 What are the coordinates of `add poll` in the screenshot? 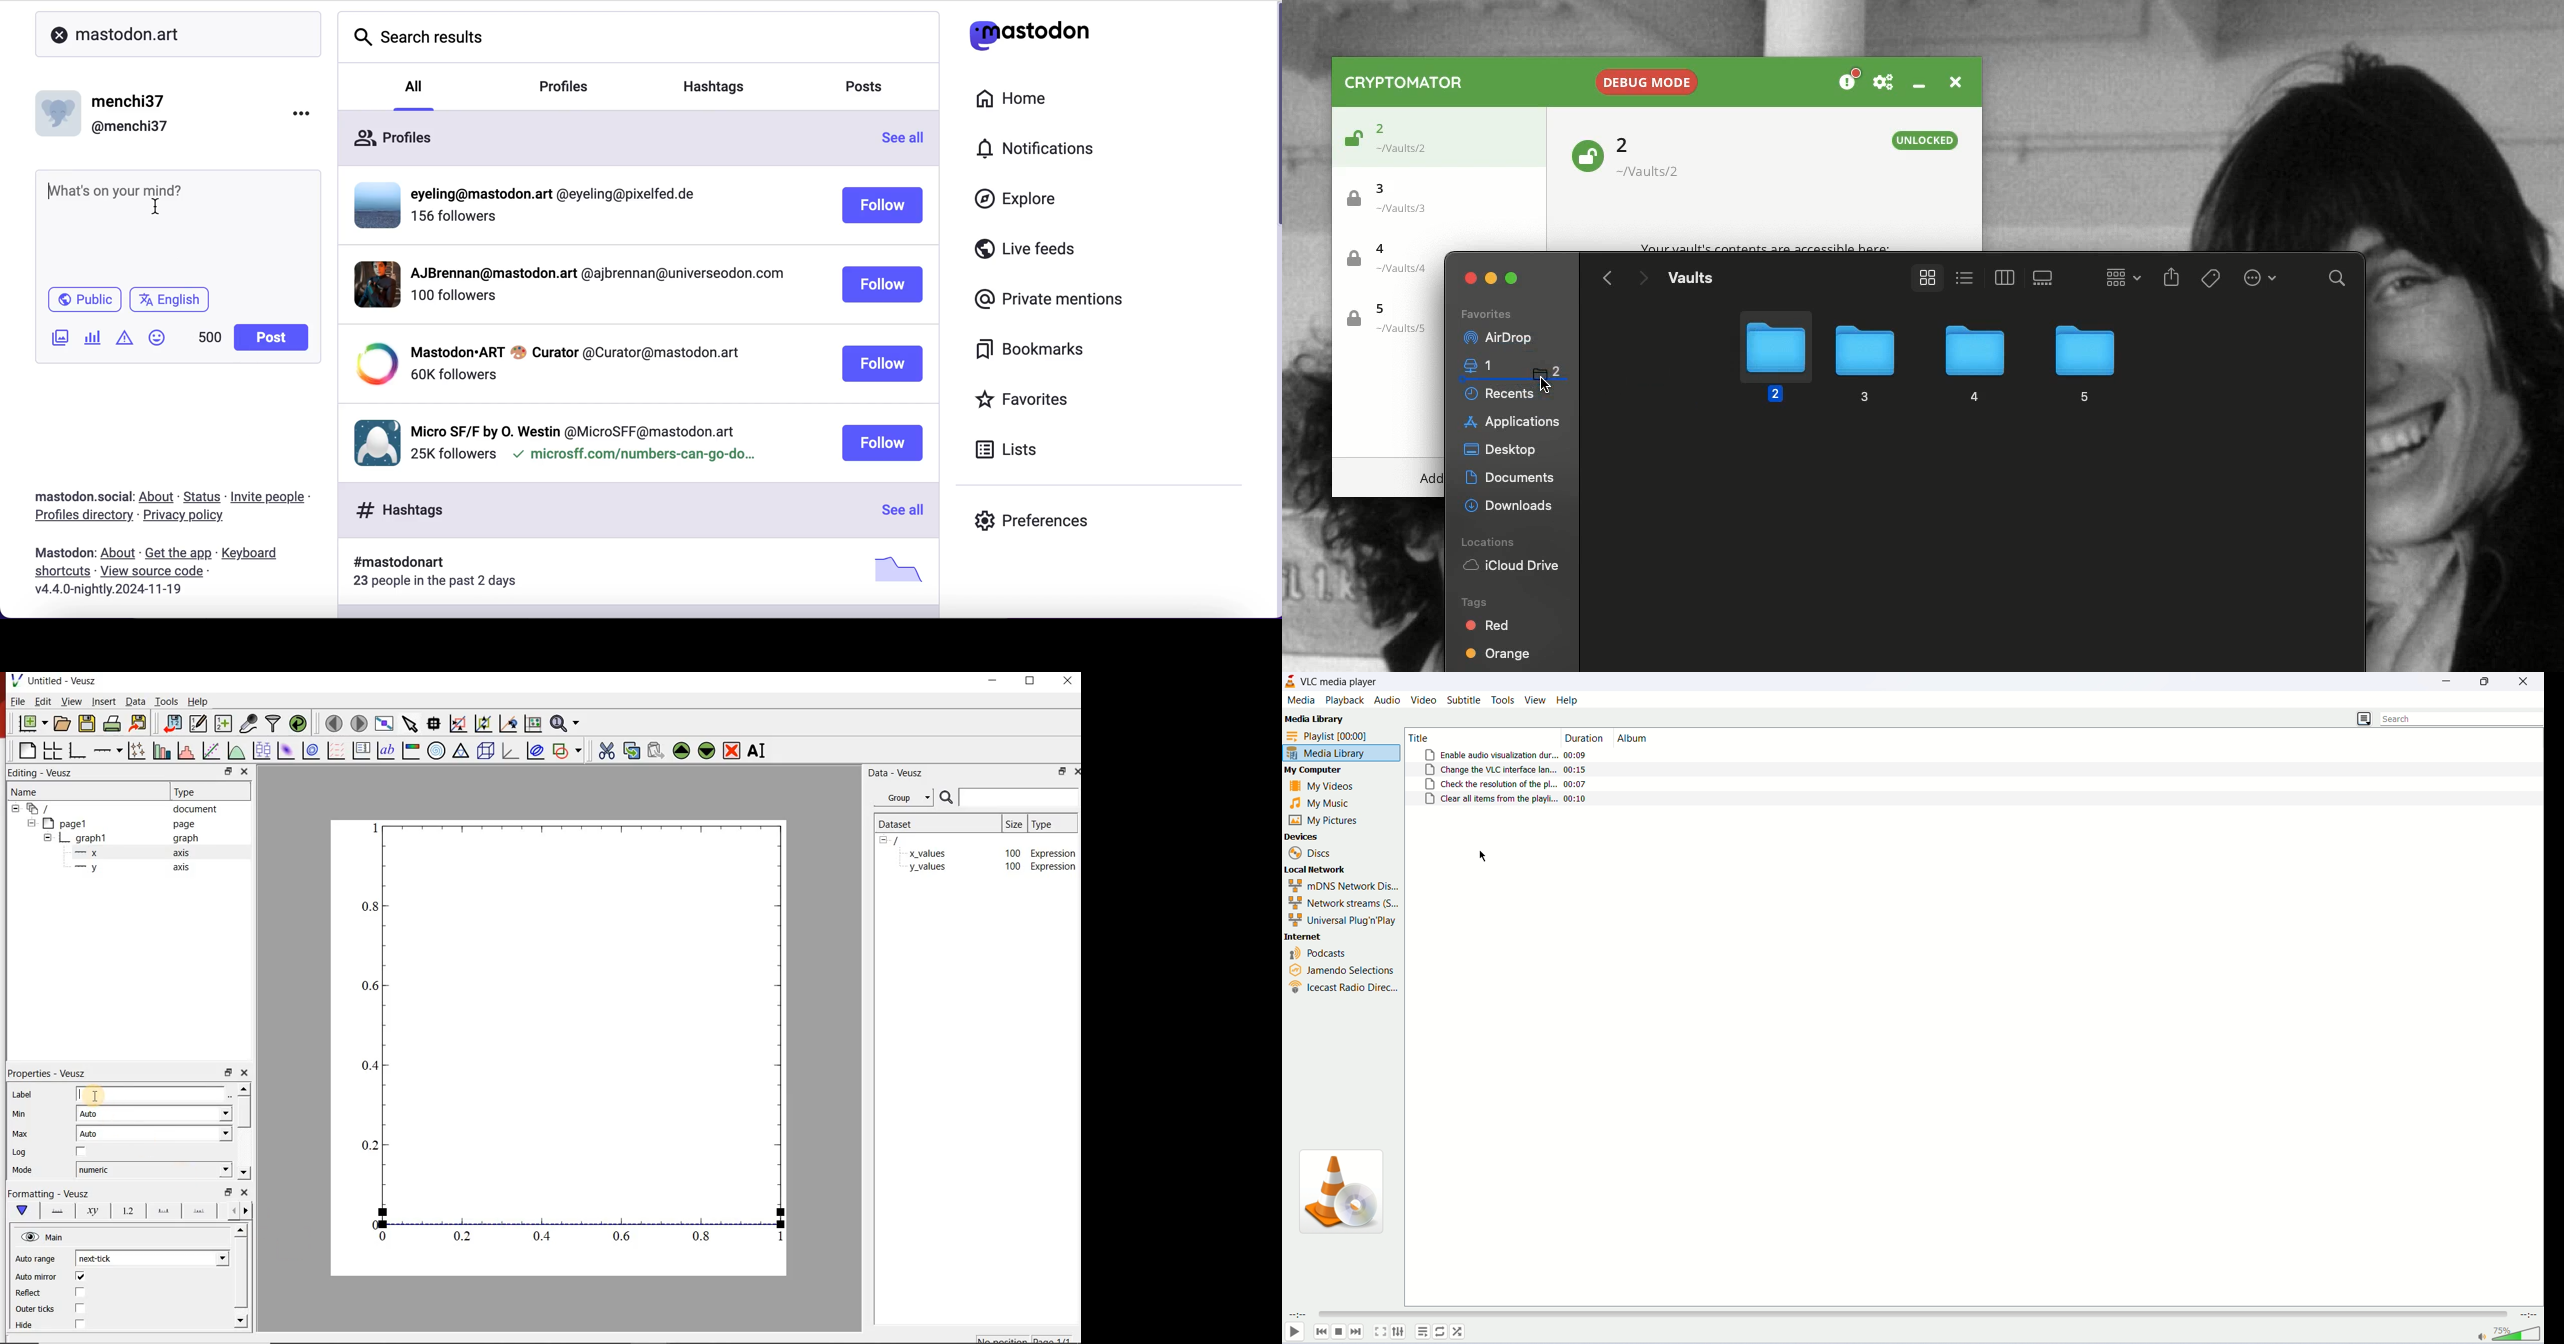 It's located at (96, 341).